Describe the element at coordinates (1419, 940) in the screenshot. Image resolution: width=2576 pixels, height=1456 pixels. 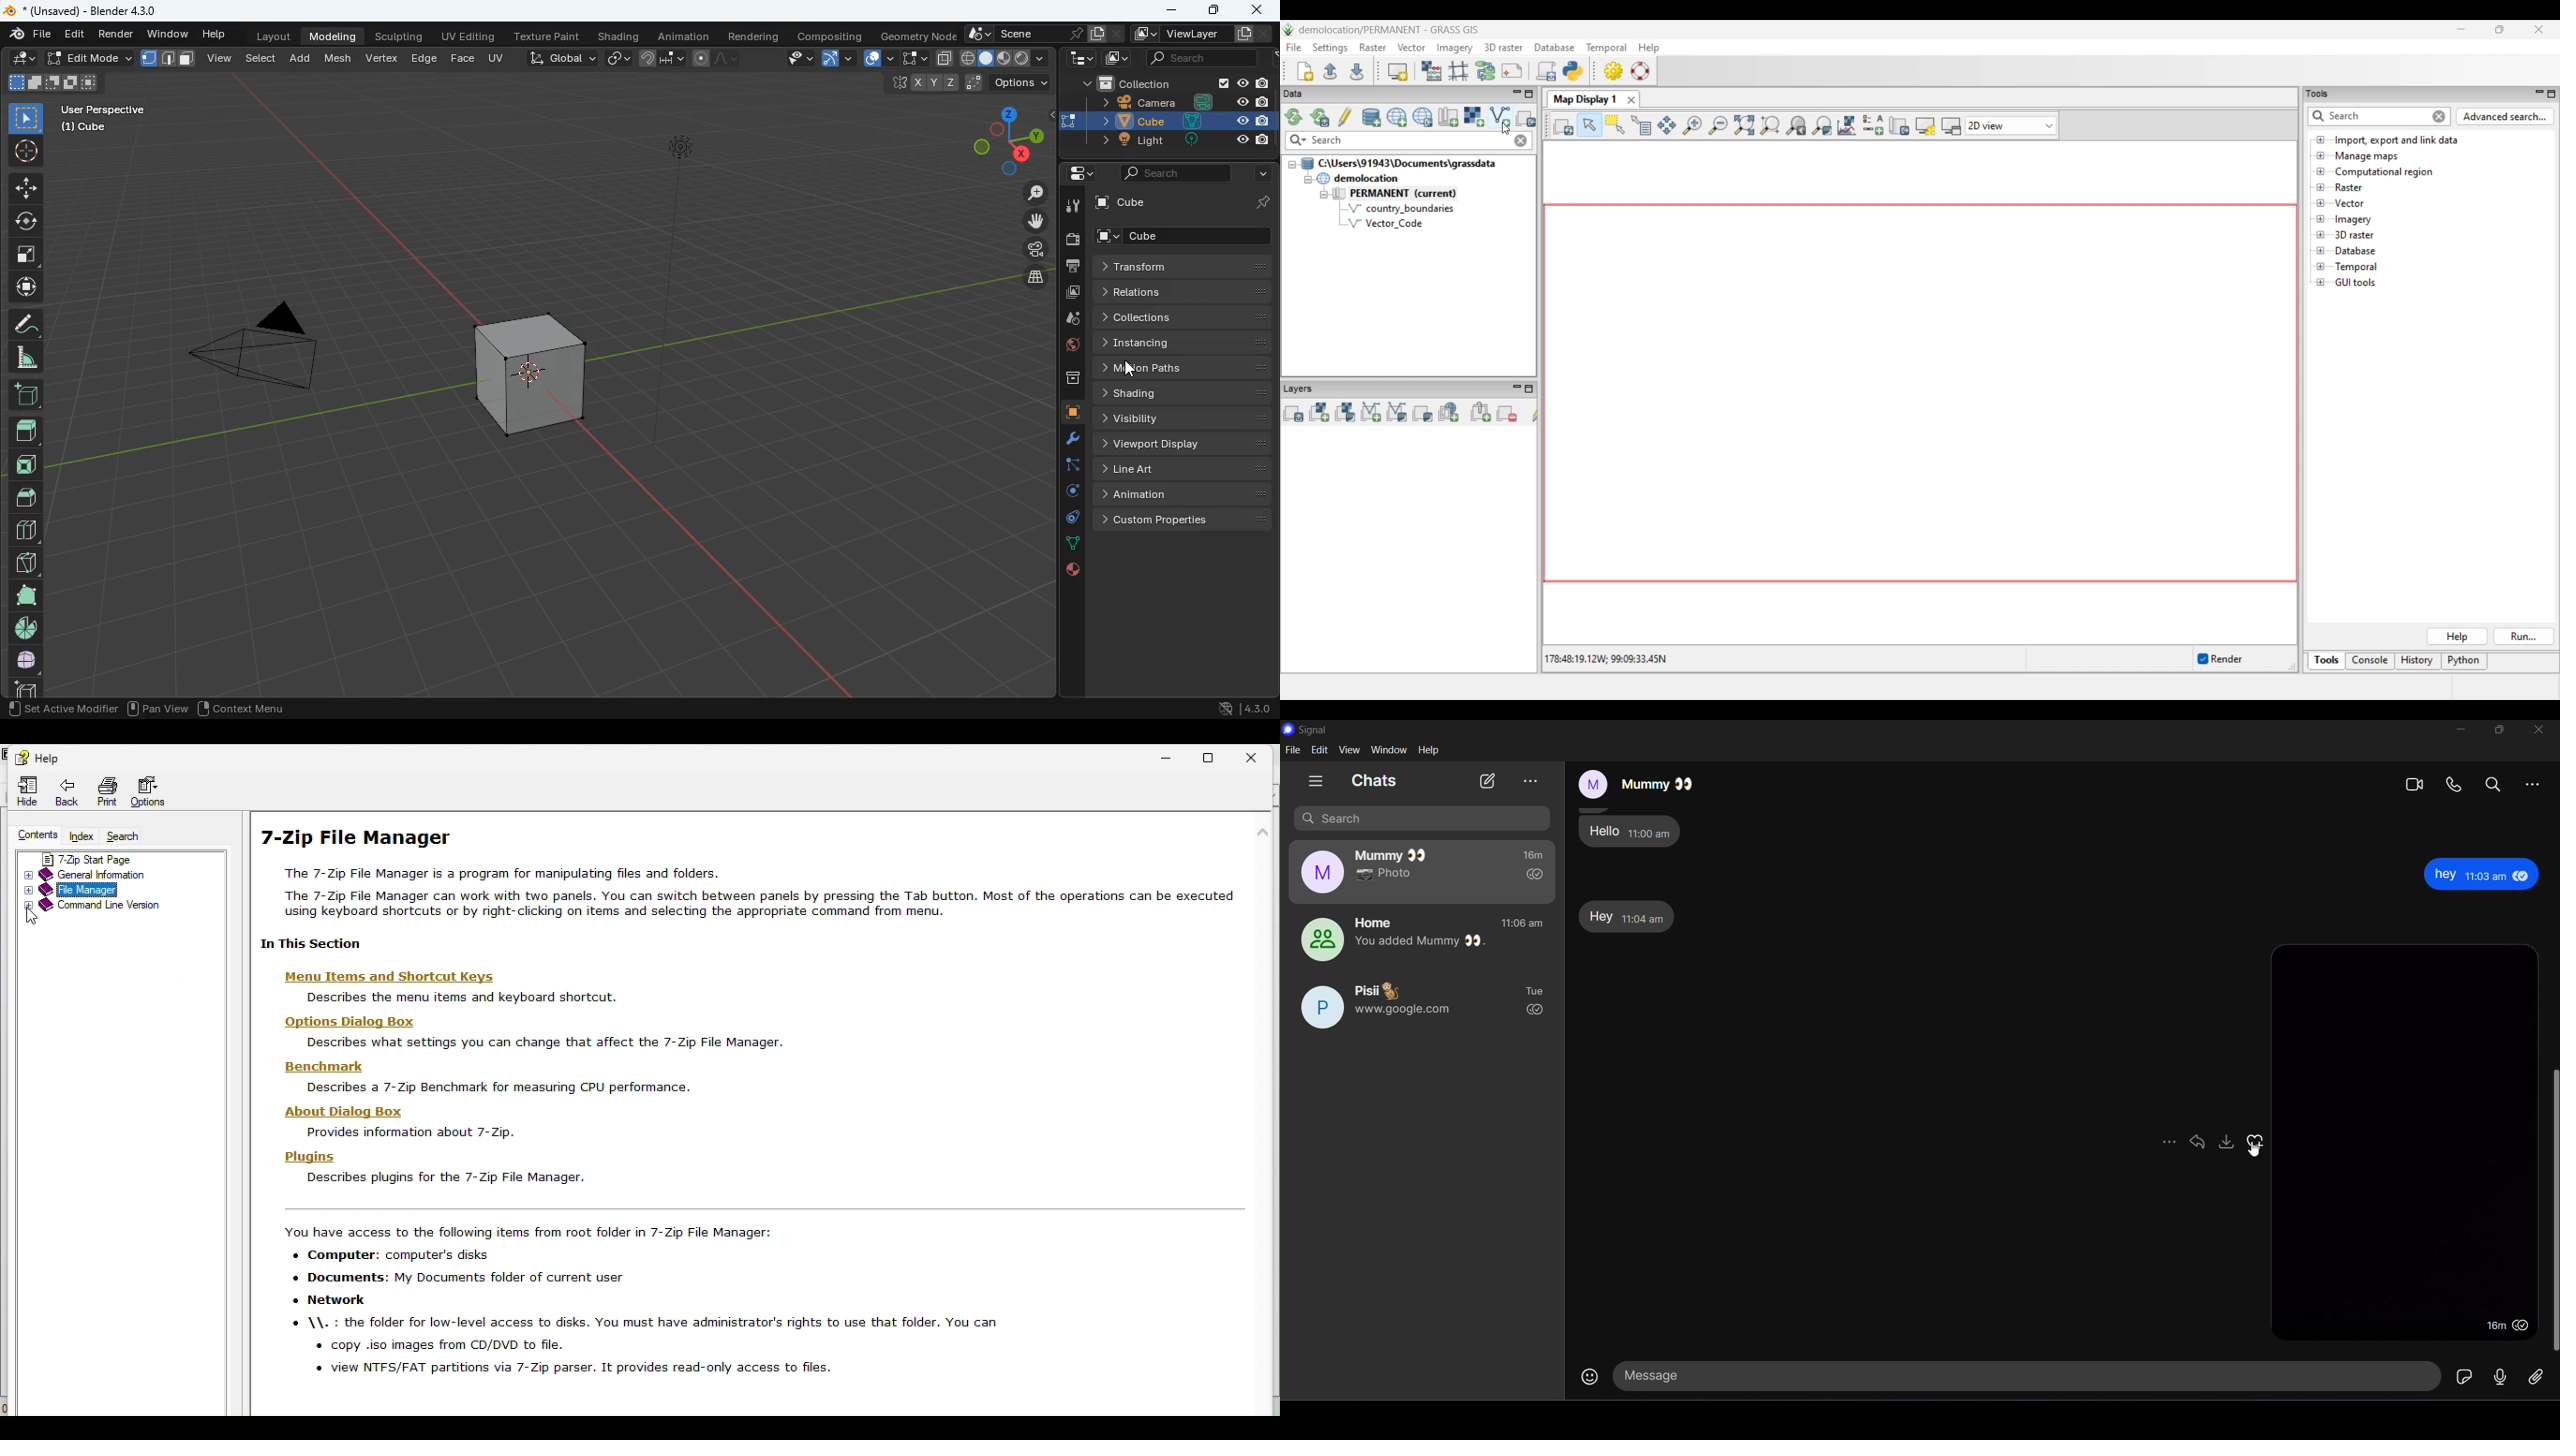
I see `home group chat` at that location.